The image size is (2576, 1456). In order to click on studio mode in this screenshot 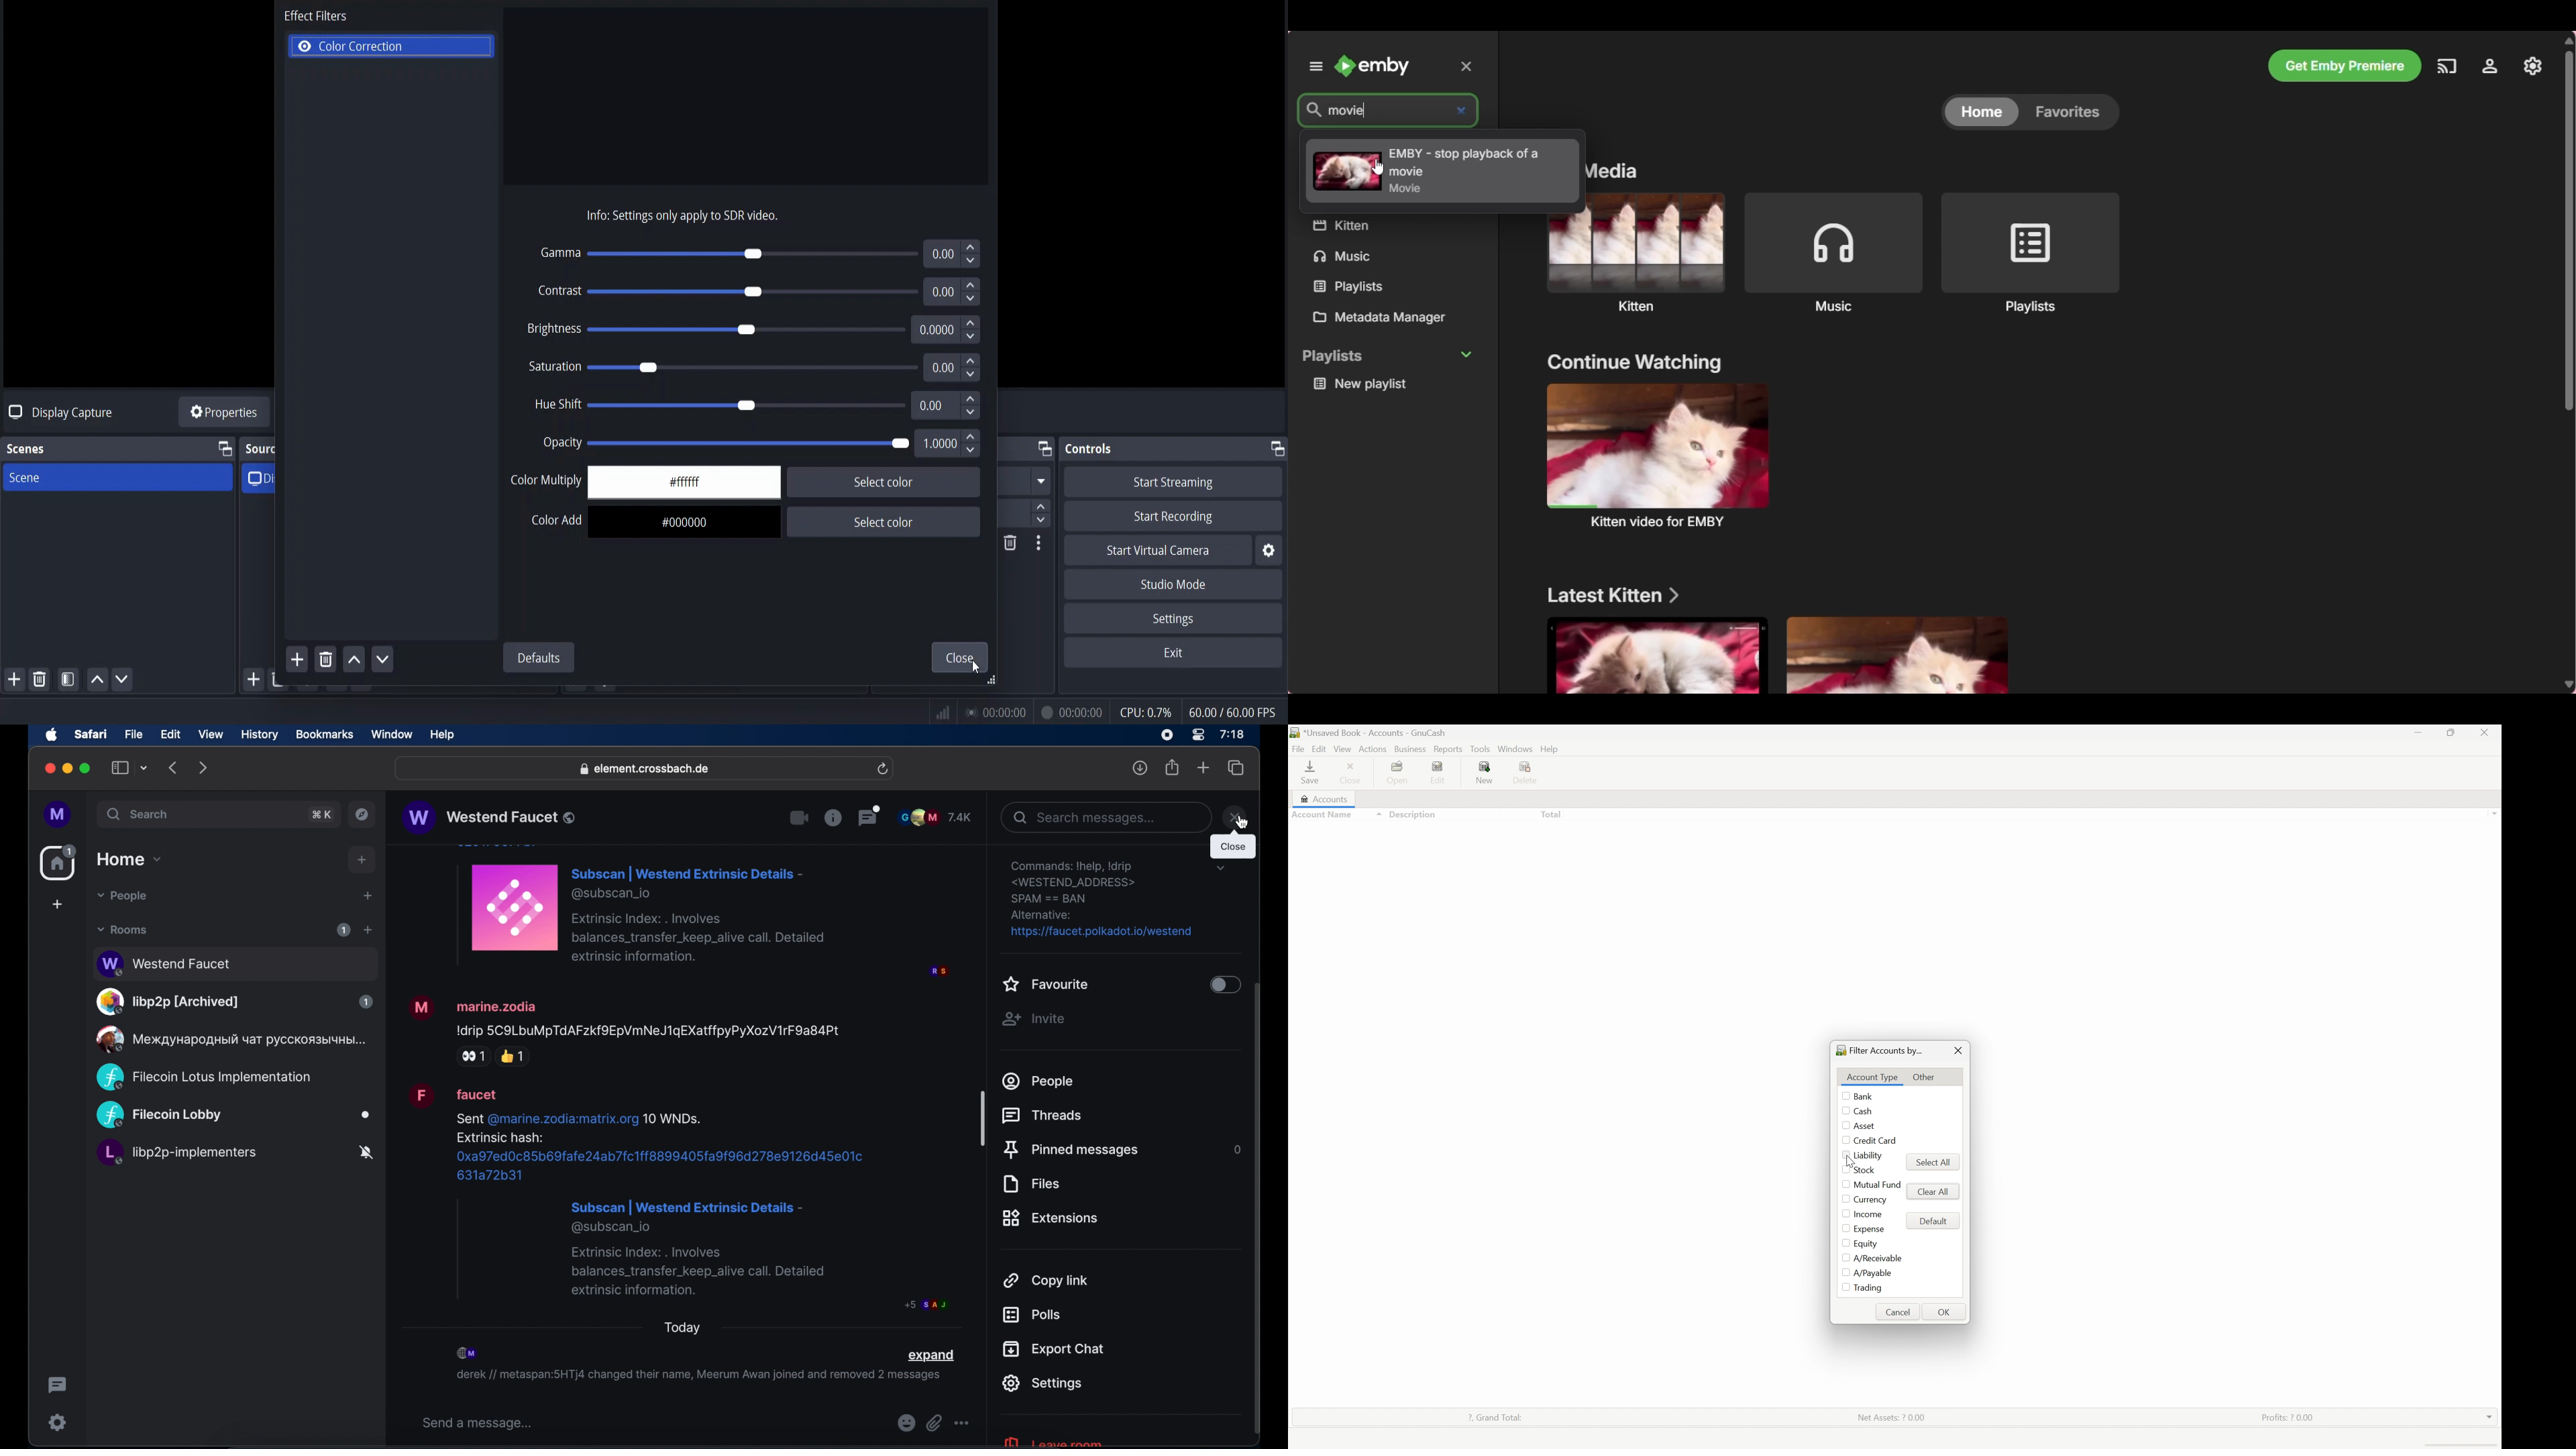, I will do `click(1176, 584)`.